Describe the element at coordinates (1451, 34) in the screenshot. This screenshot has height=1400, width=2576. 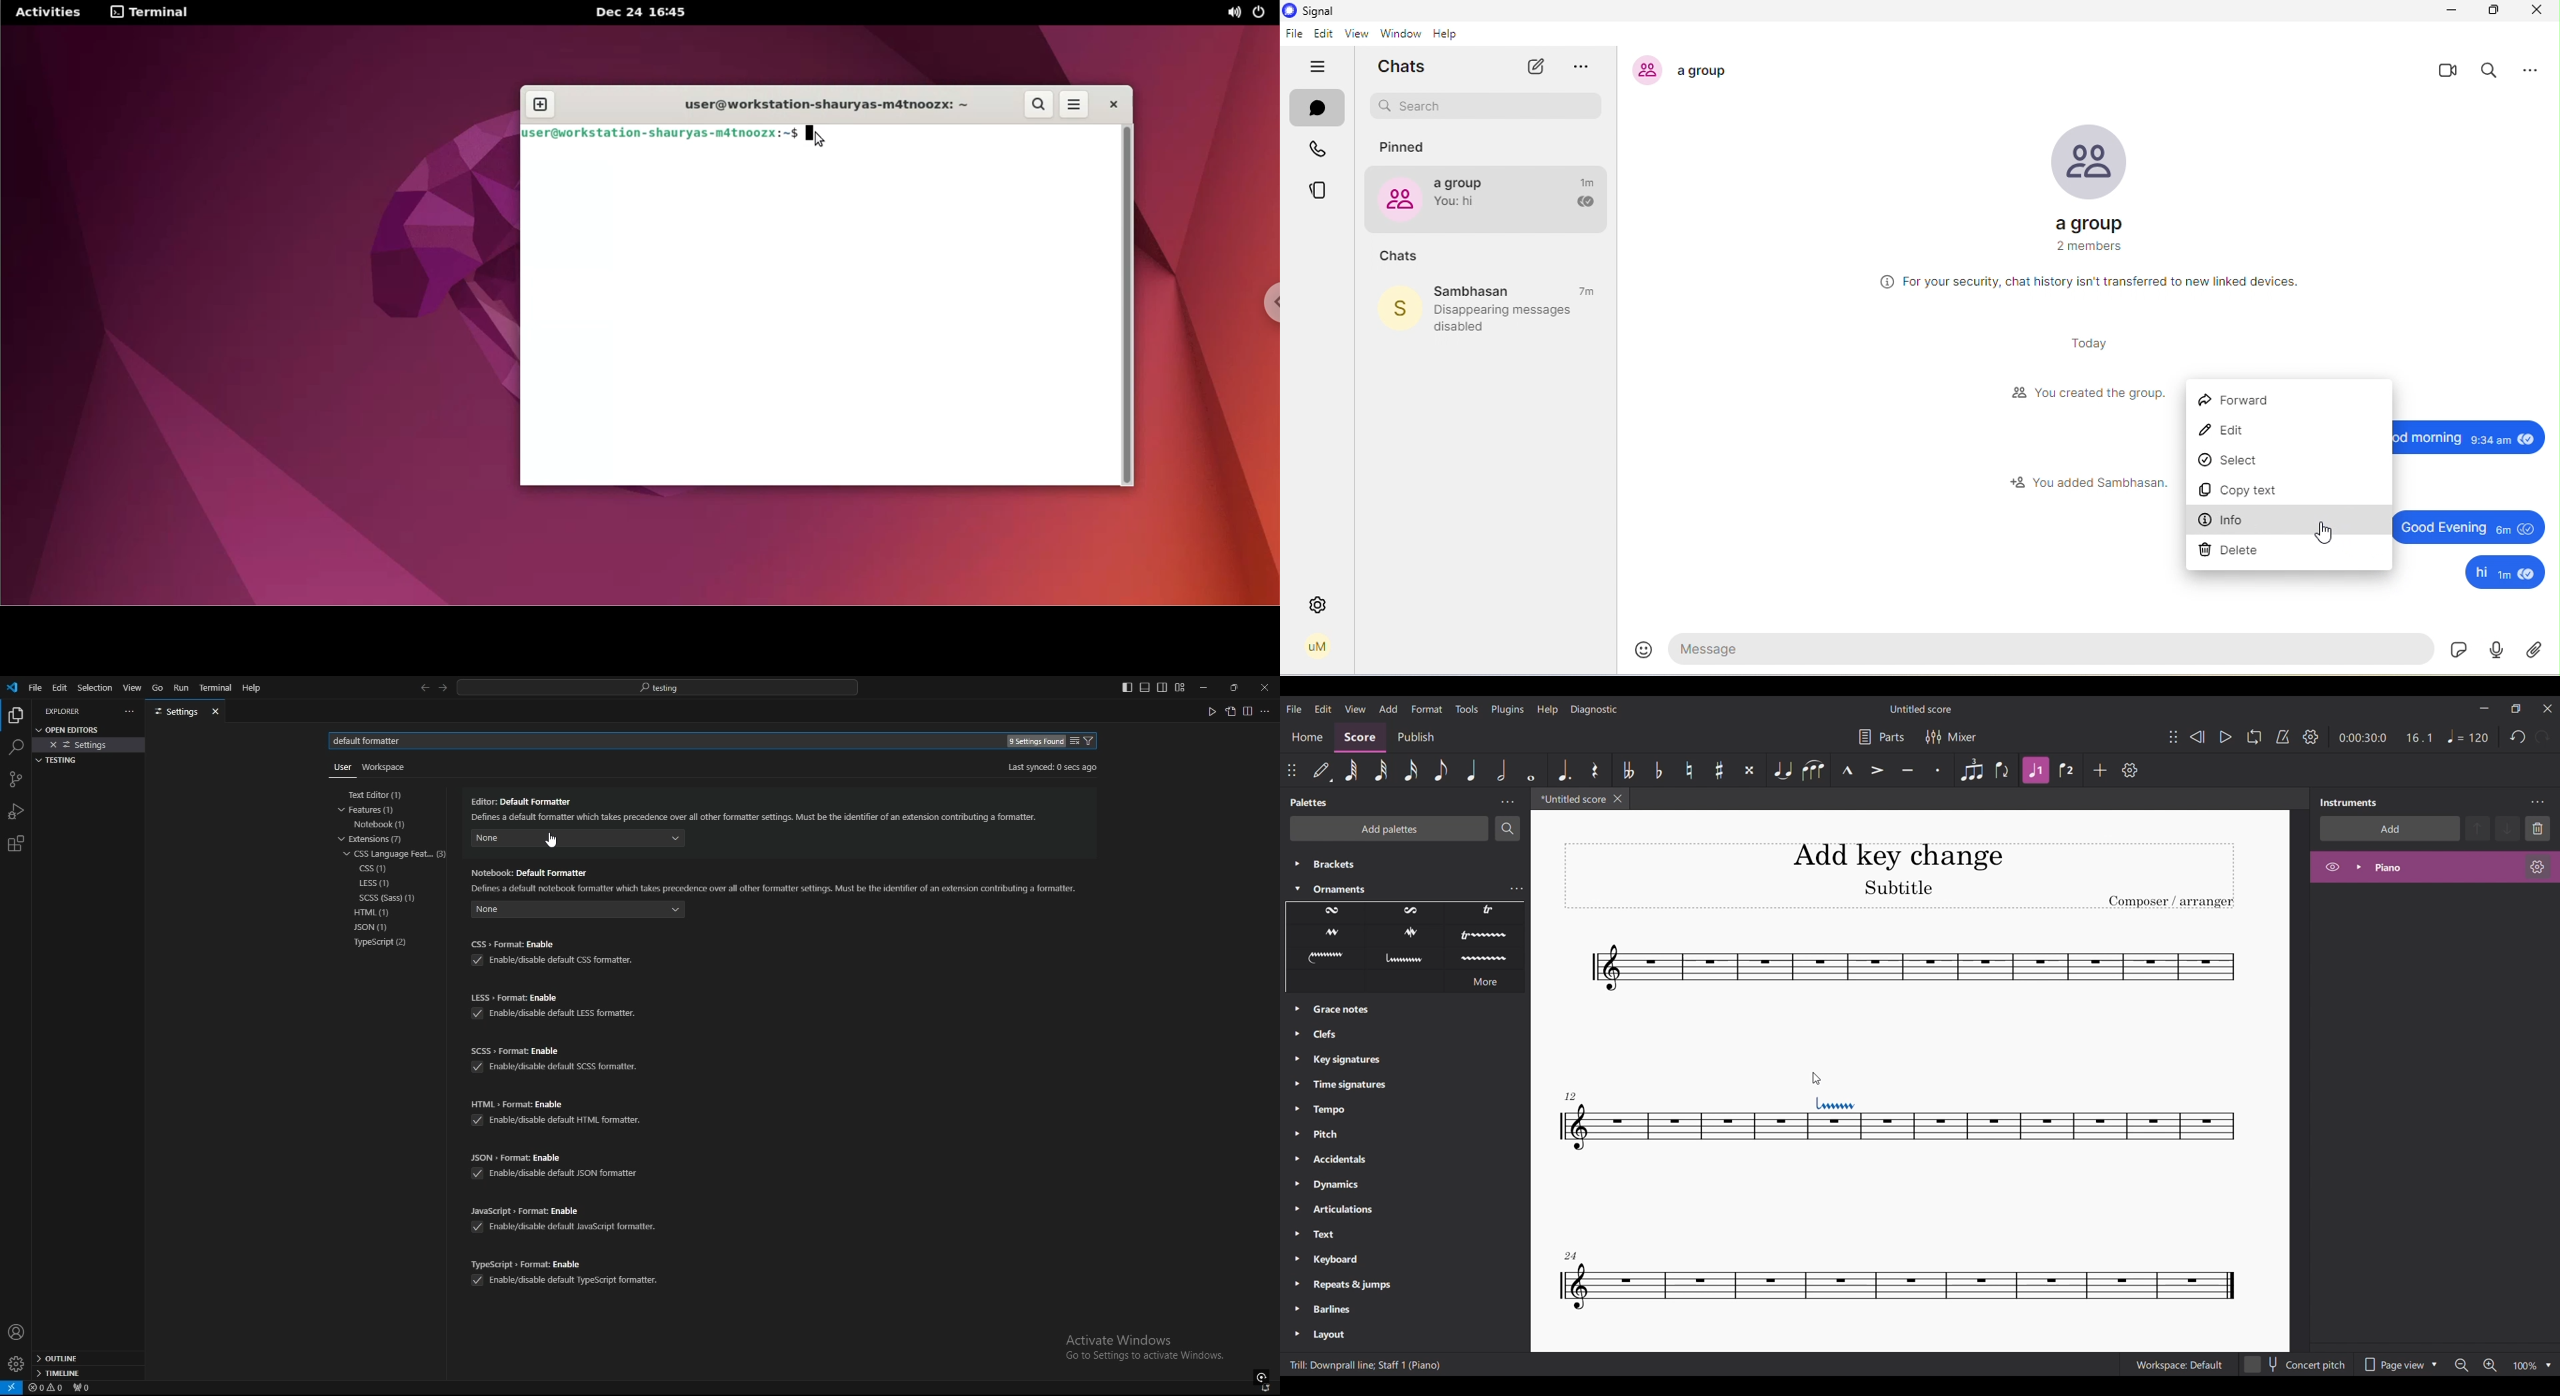
I see `help` at that location.